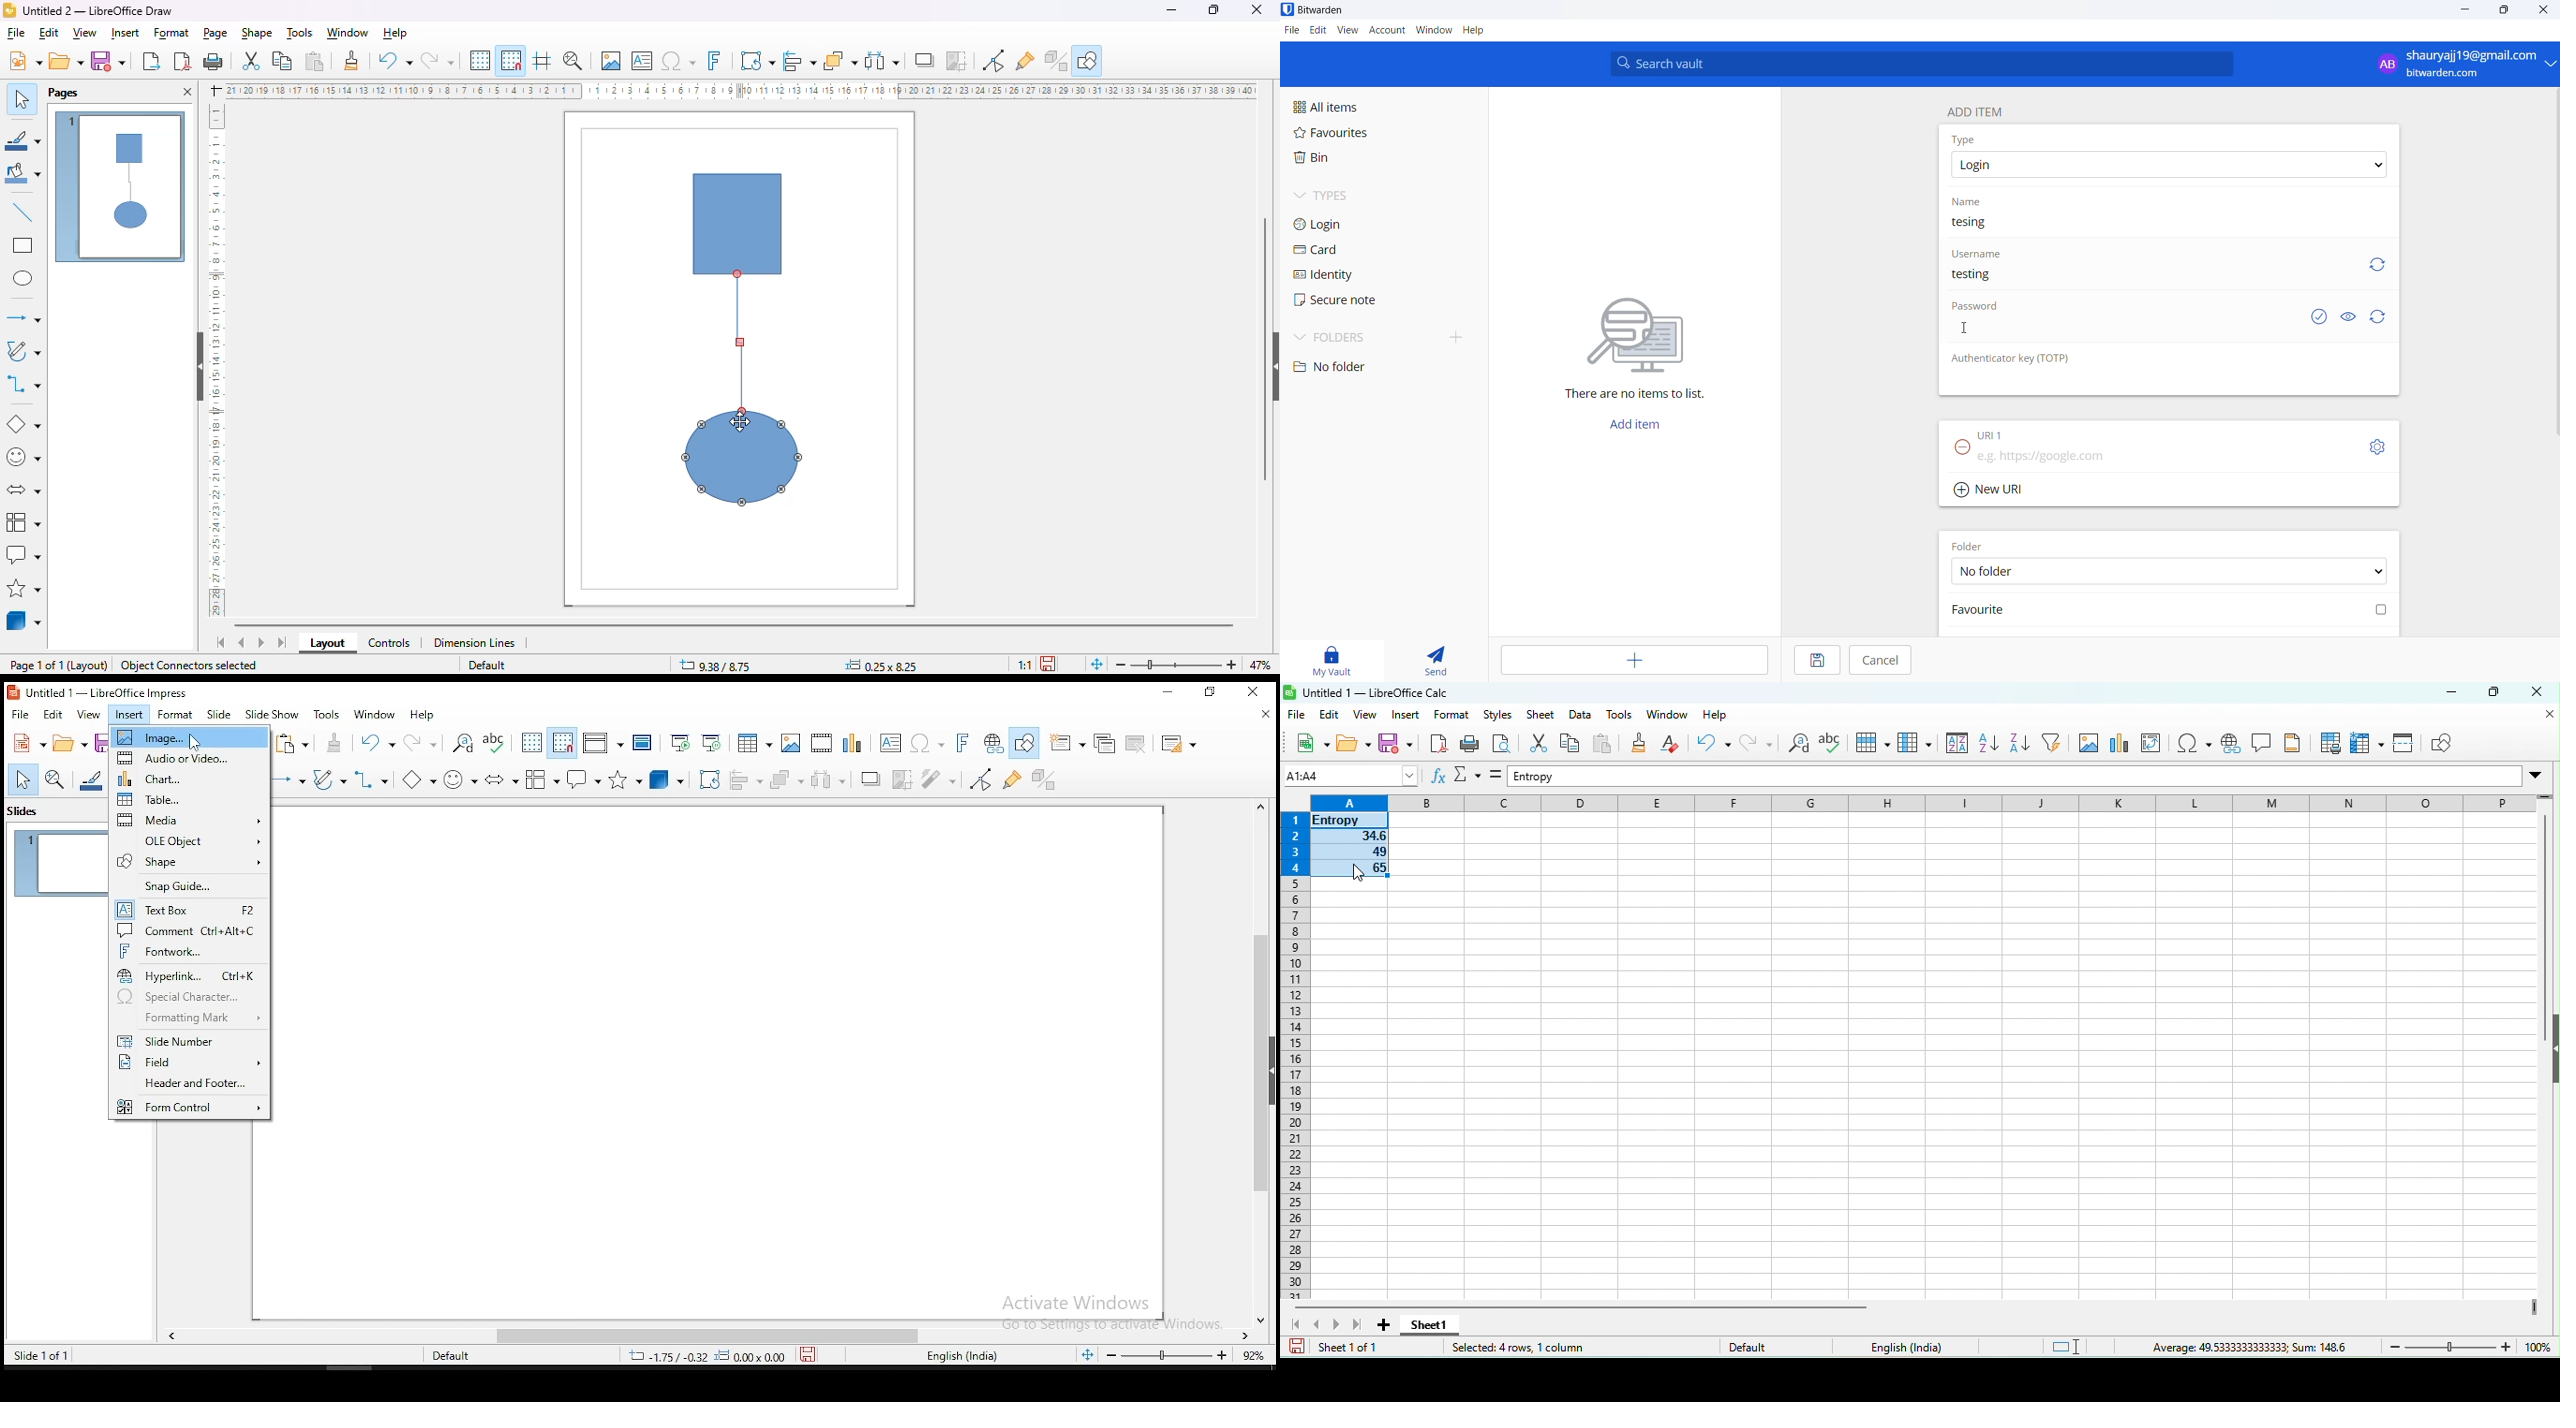  Describe the element at coordinates (1331, 274) in the screenshot. I see `identity` at that location.